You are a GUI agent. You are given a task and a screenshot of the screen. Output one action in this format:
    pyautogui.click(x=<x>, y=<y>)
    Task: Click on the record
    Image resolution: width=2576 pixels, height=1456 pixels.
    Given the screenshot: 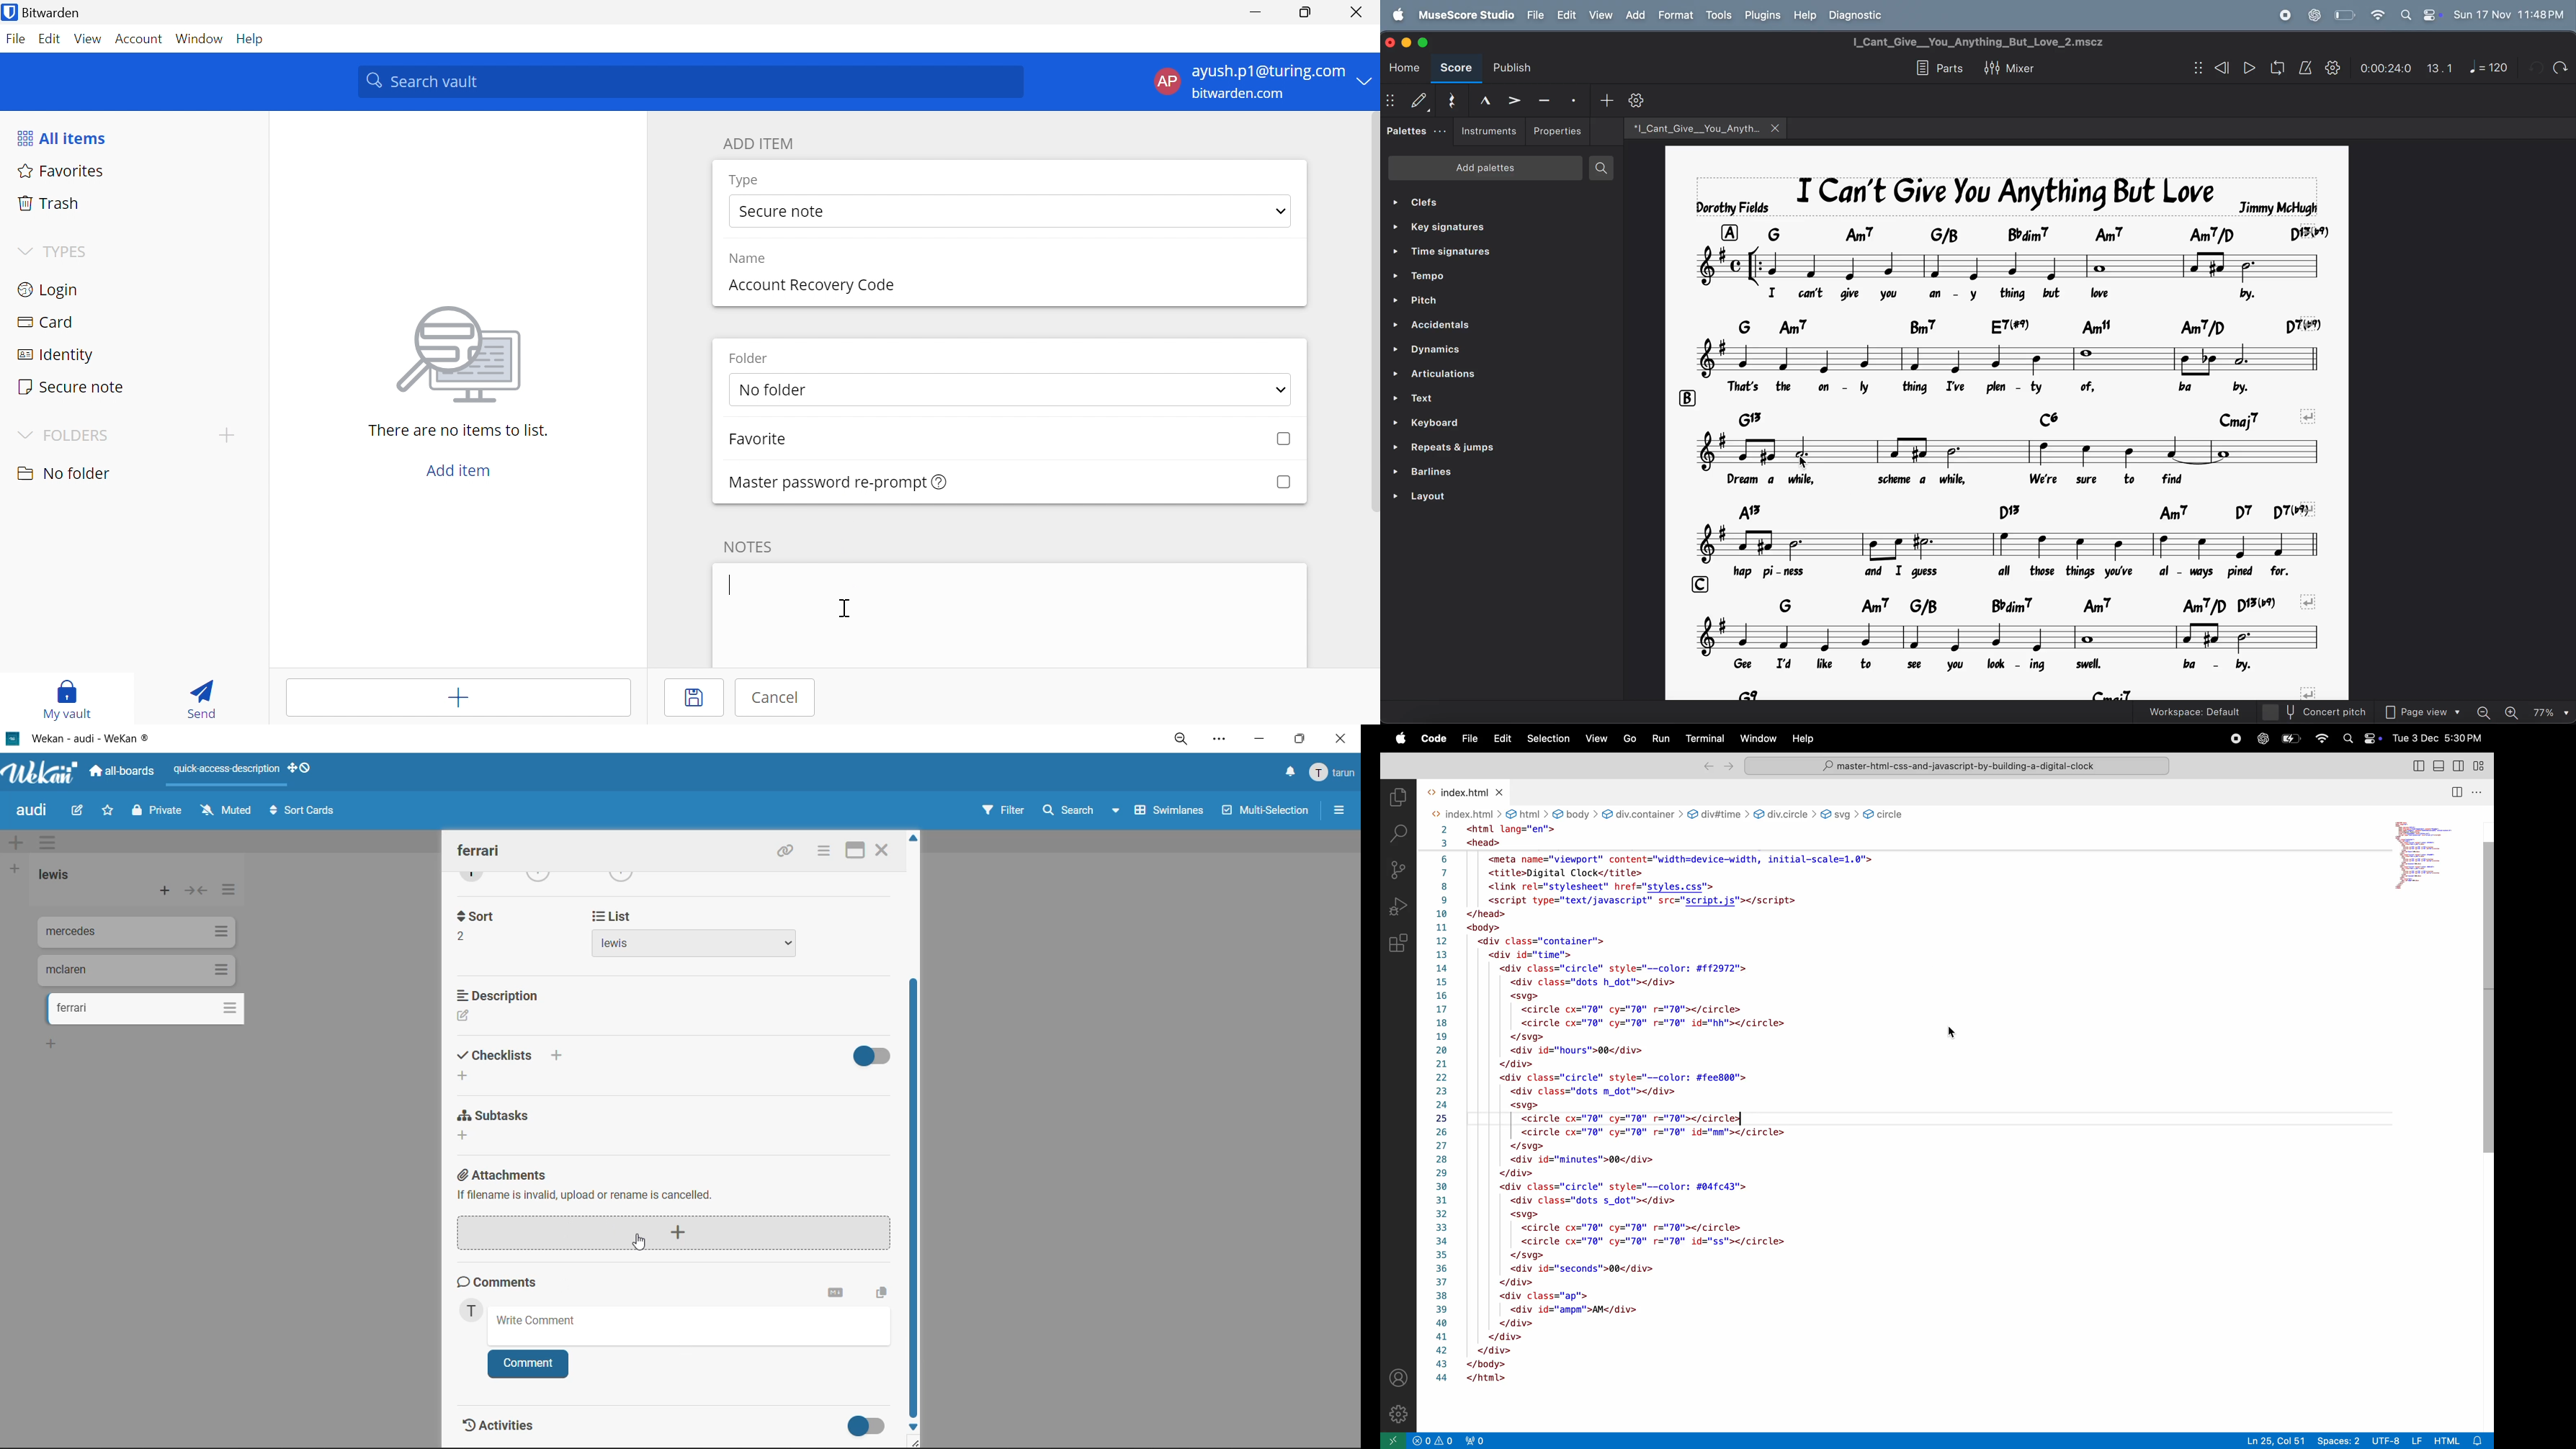 What is the action you would take?
    pyautogui.click(x=2236, y=737)
    